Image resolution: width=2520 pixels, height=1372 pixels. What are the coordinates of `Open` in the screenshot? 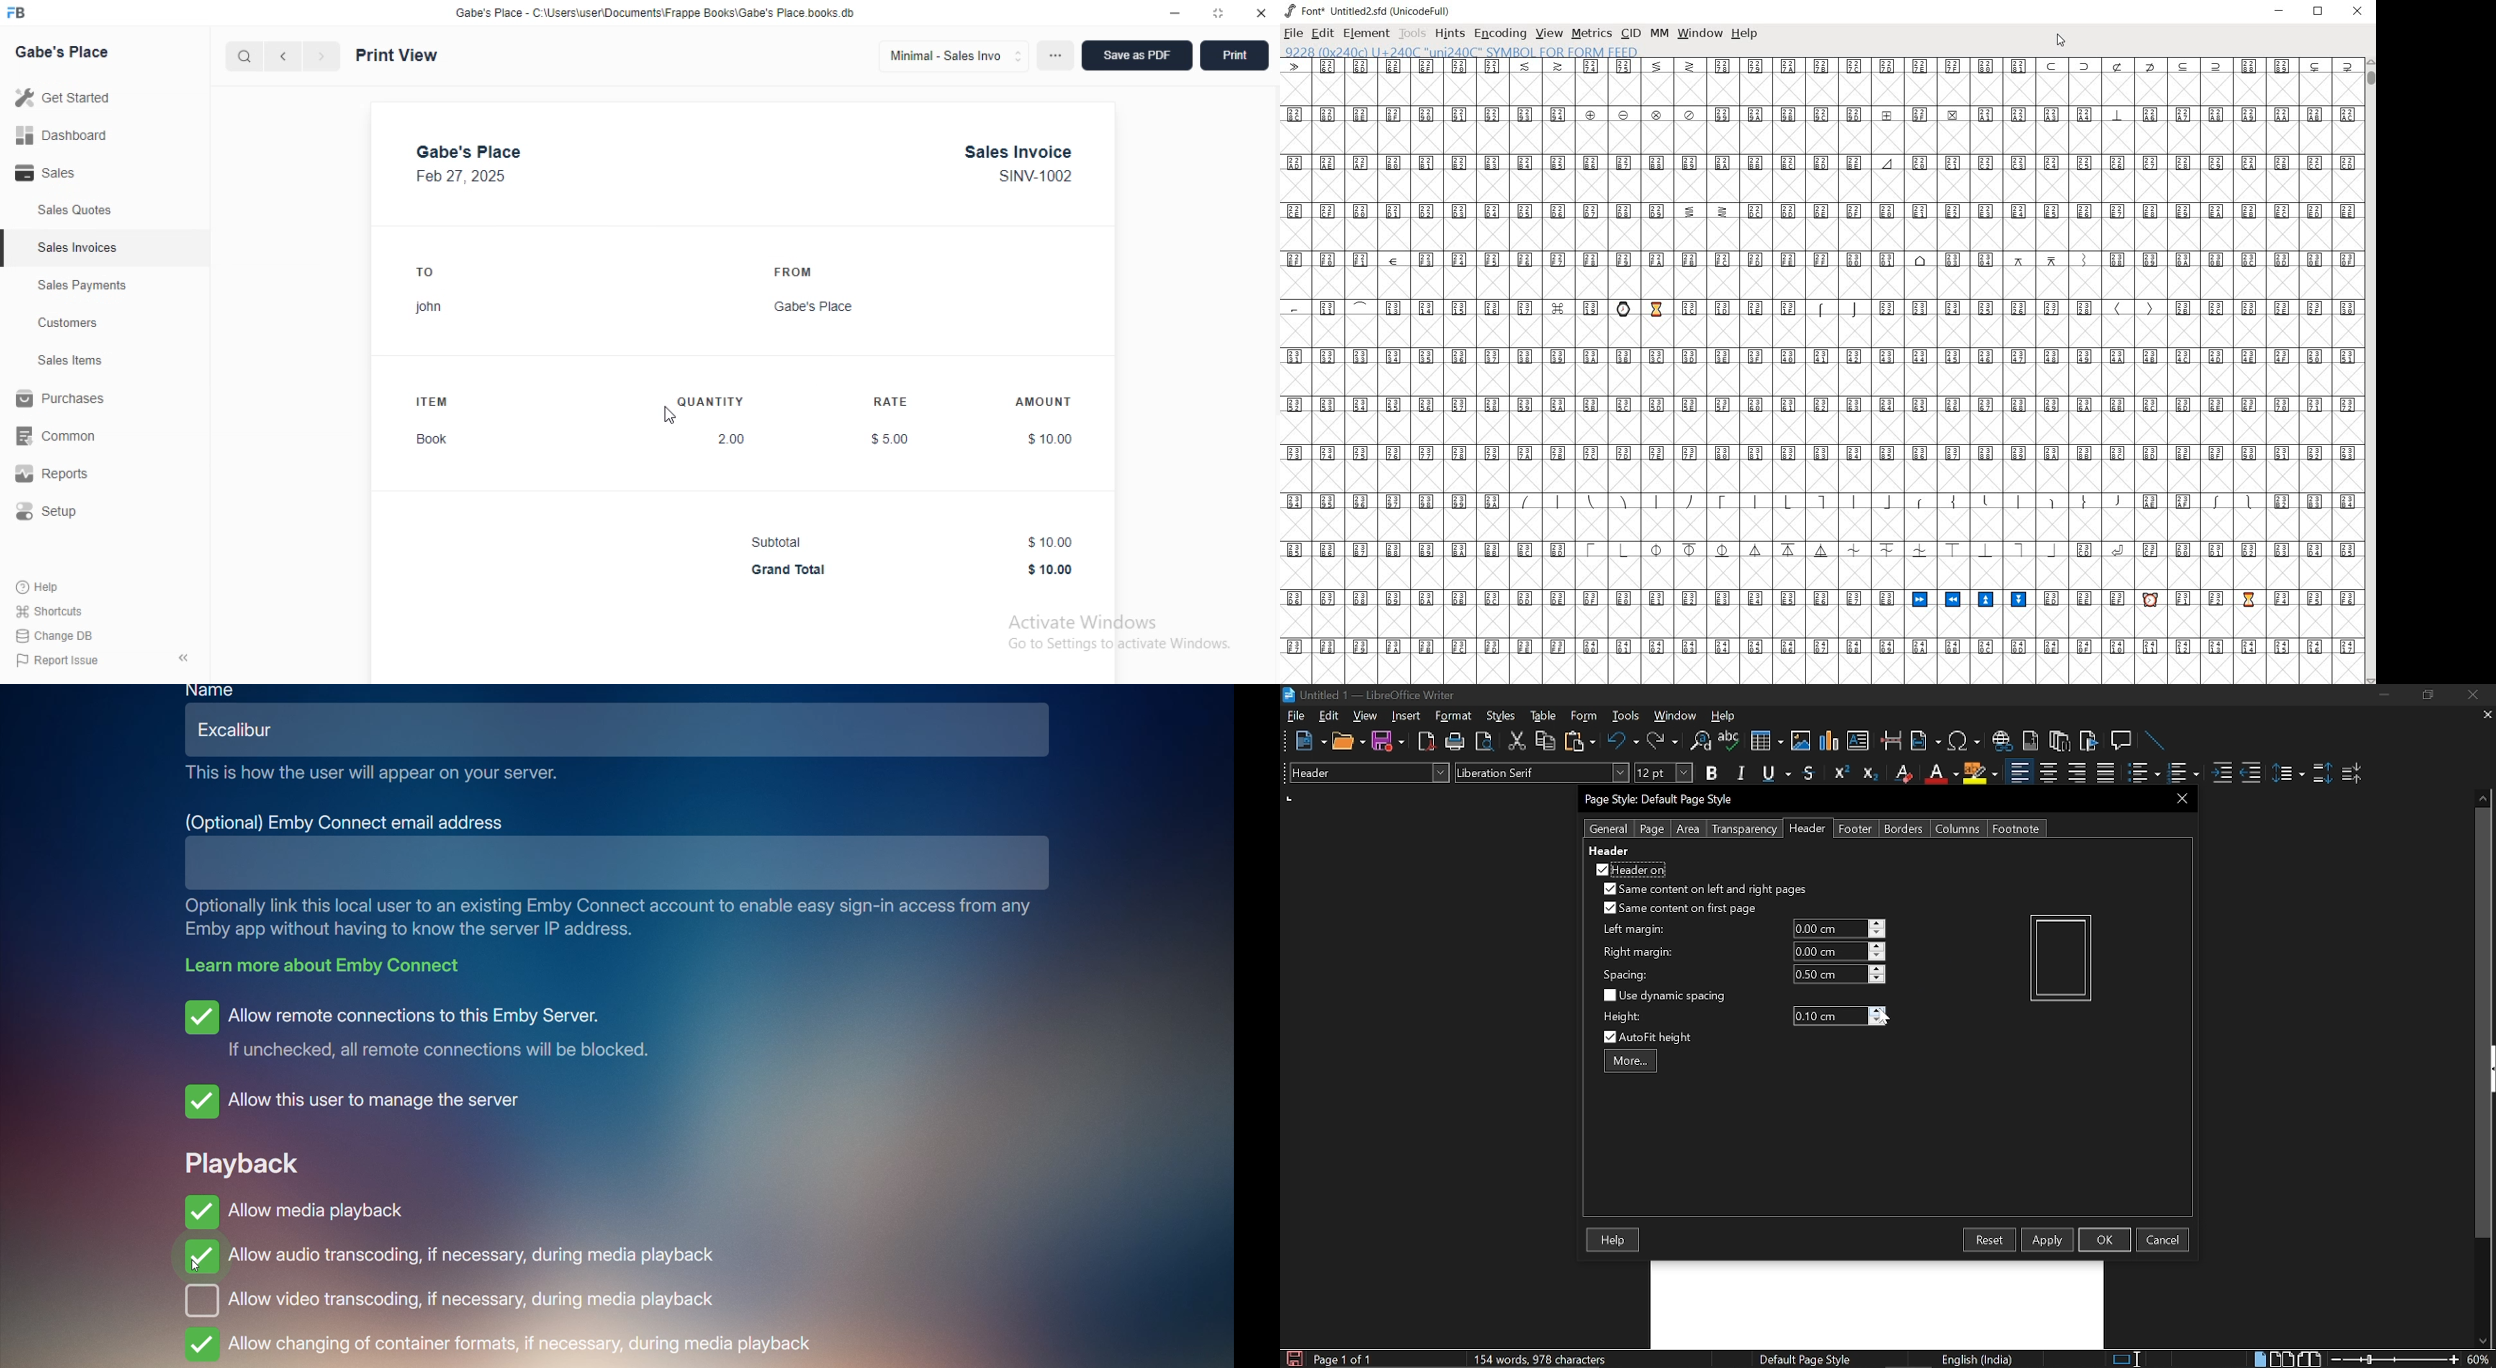 It's located at (1348, 742).